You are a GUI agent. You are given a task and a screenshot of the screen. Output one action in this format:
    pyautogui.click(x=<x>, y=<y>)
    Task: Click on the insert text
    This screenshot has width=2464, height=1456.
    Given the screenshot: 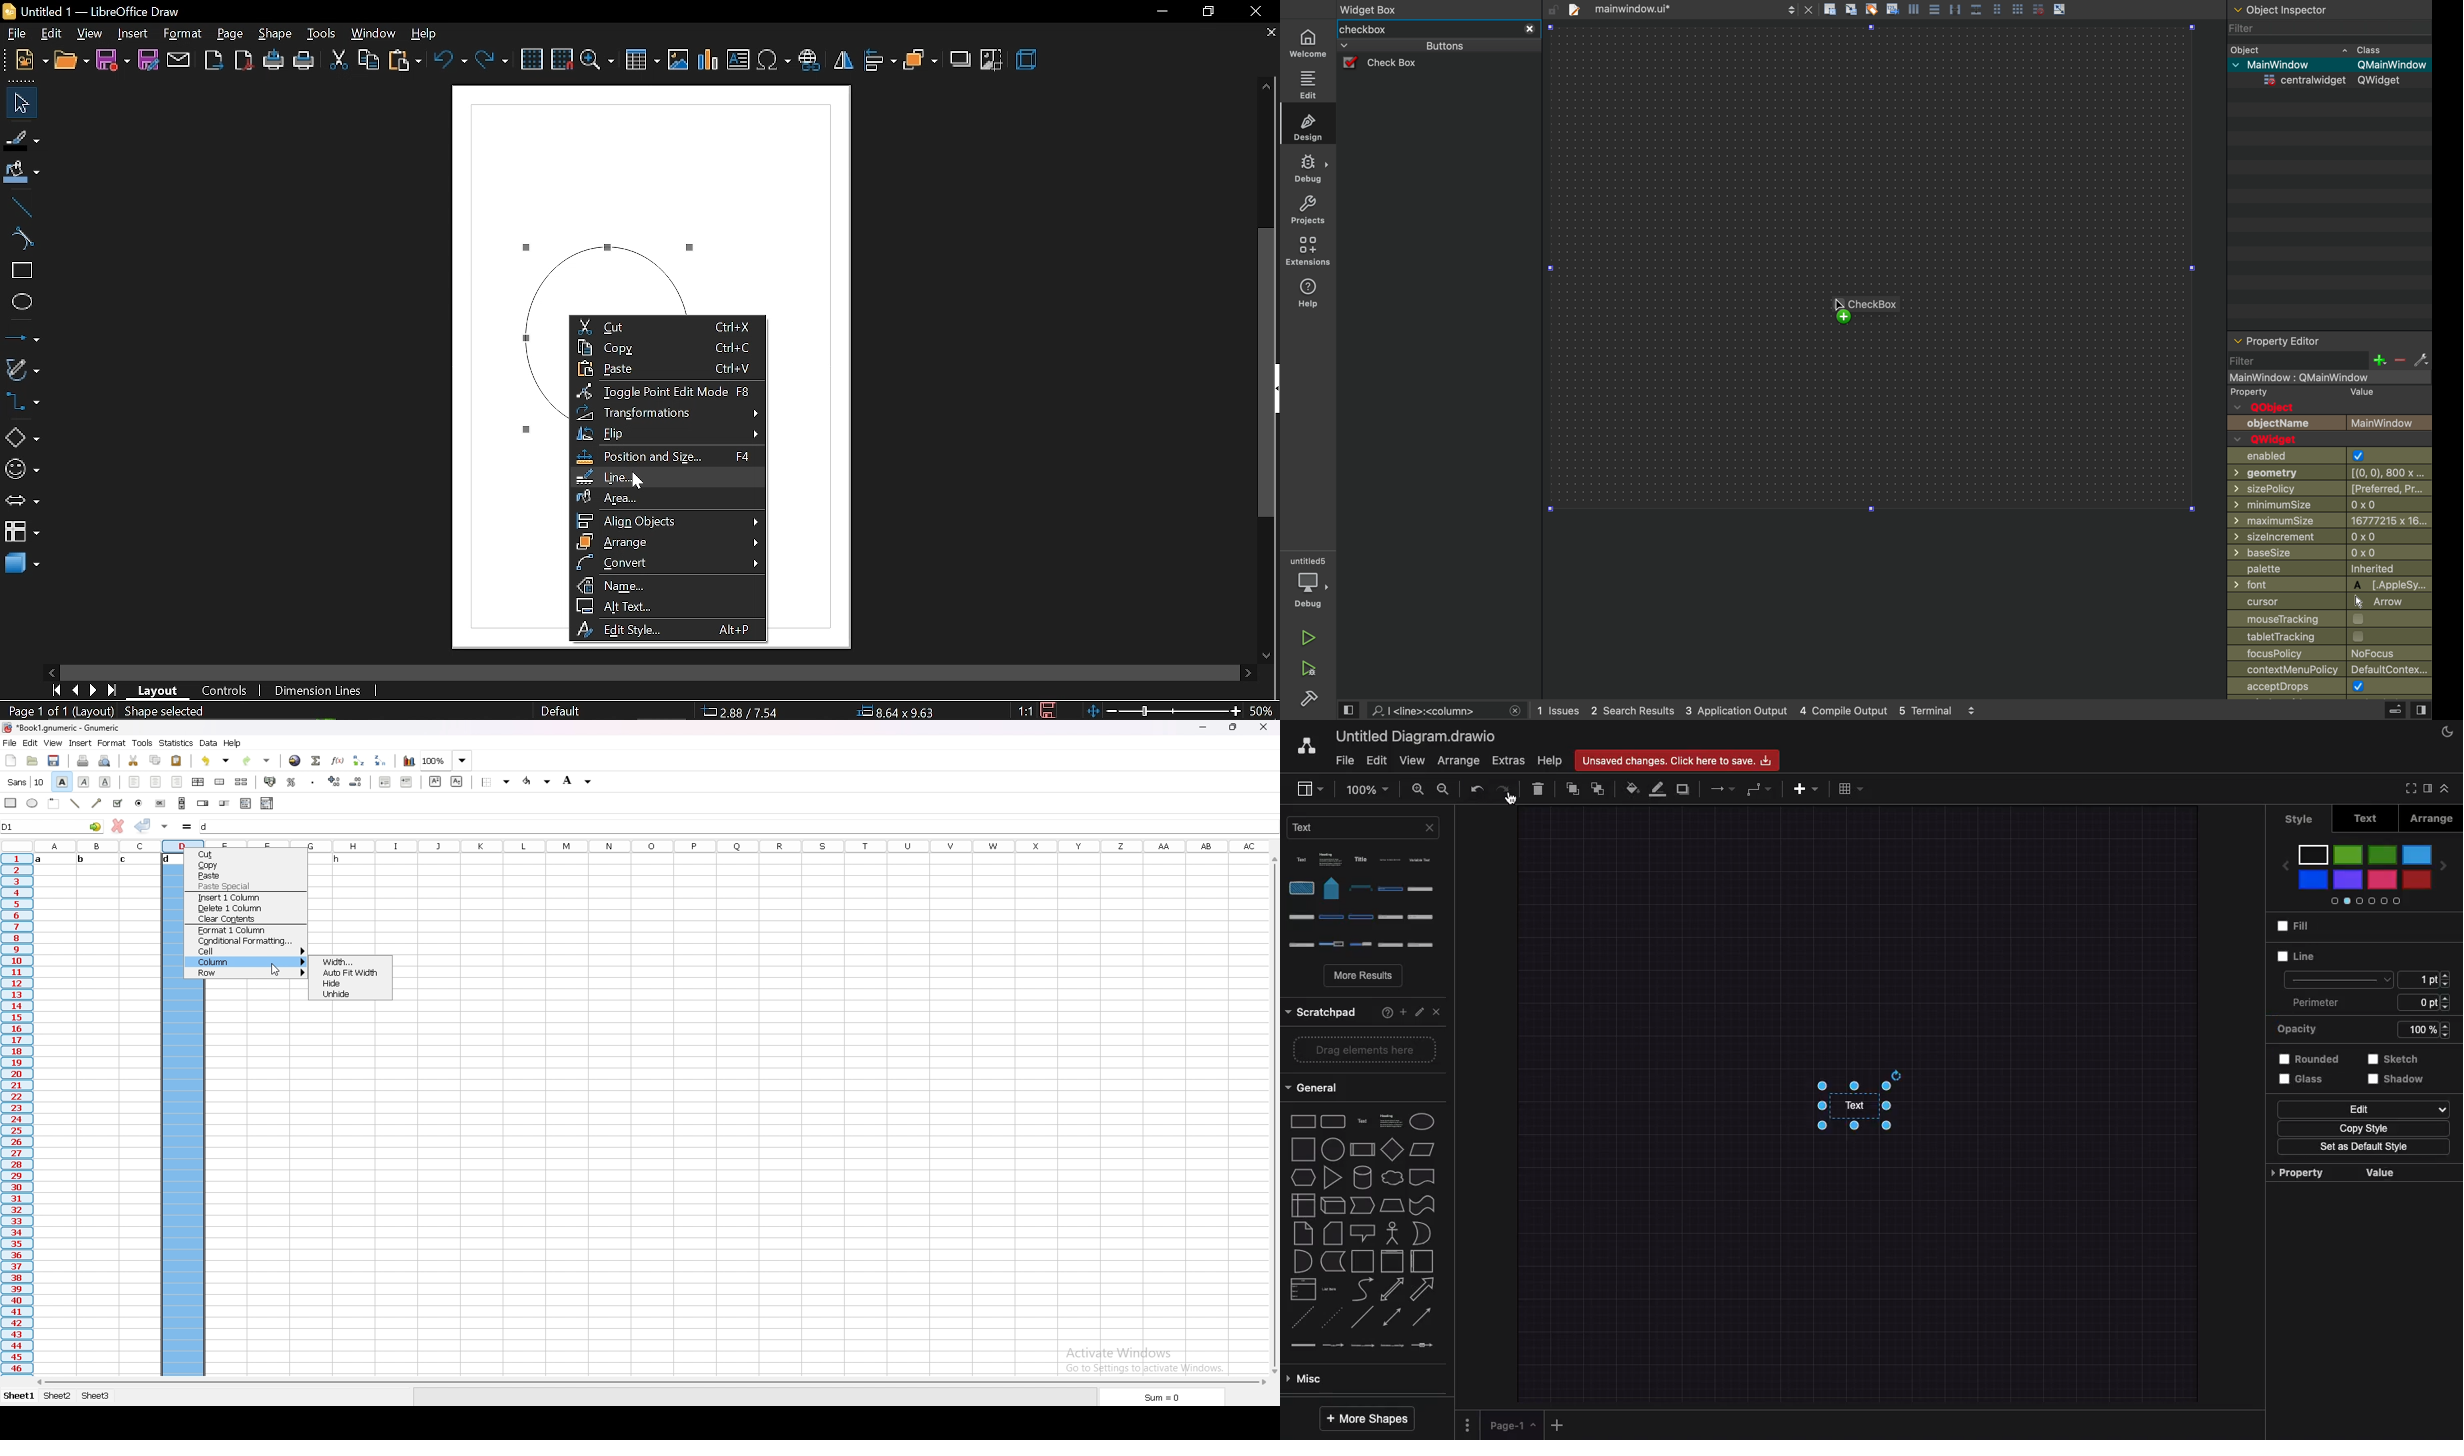 What is the action you would take?
    pyautogui.click(x=1892, y=8)
    